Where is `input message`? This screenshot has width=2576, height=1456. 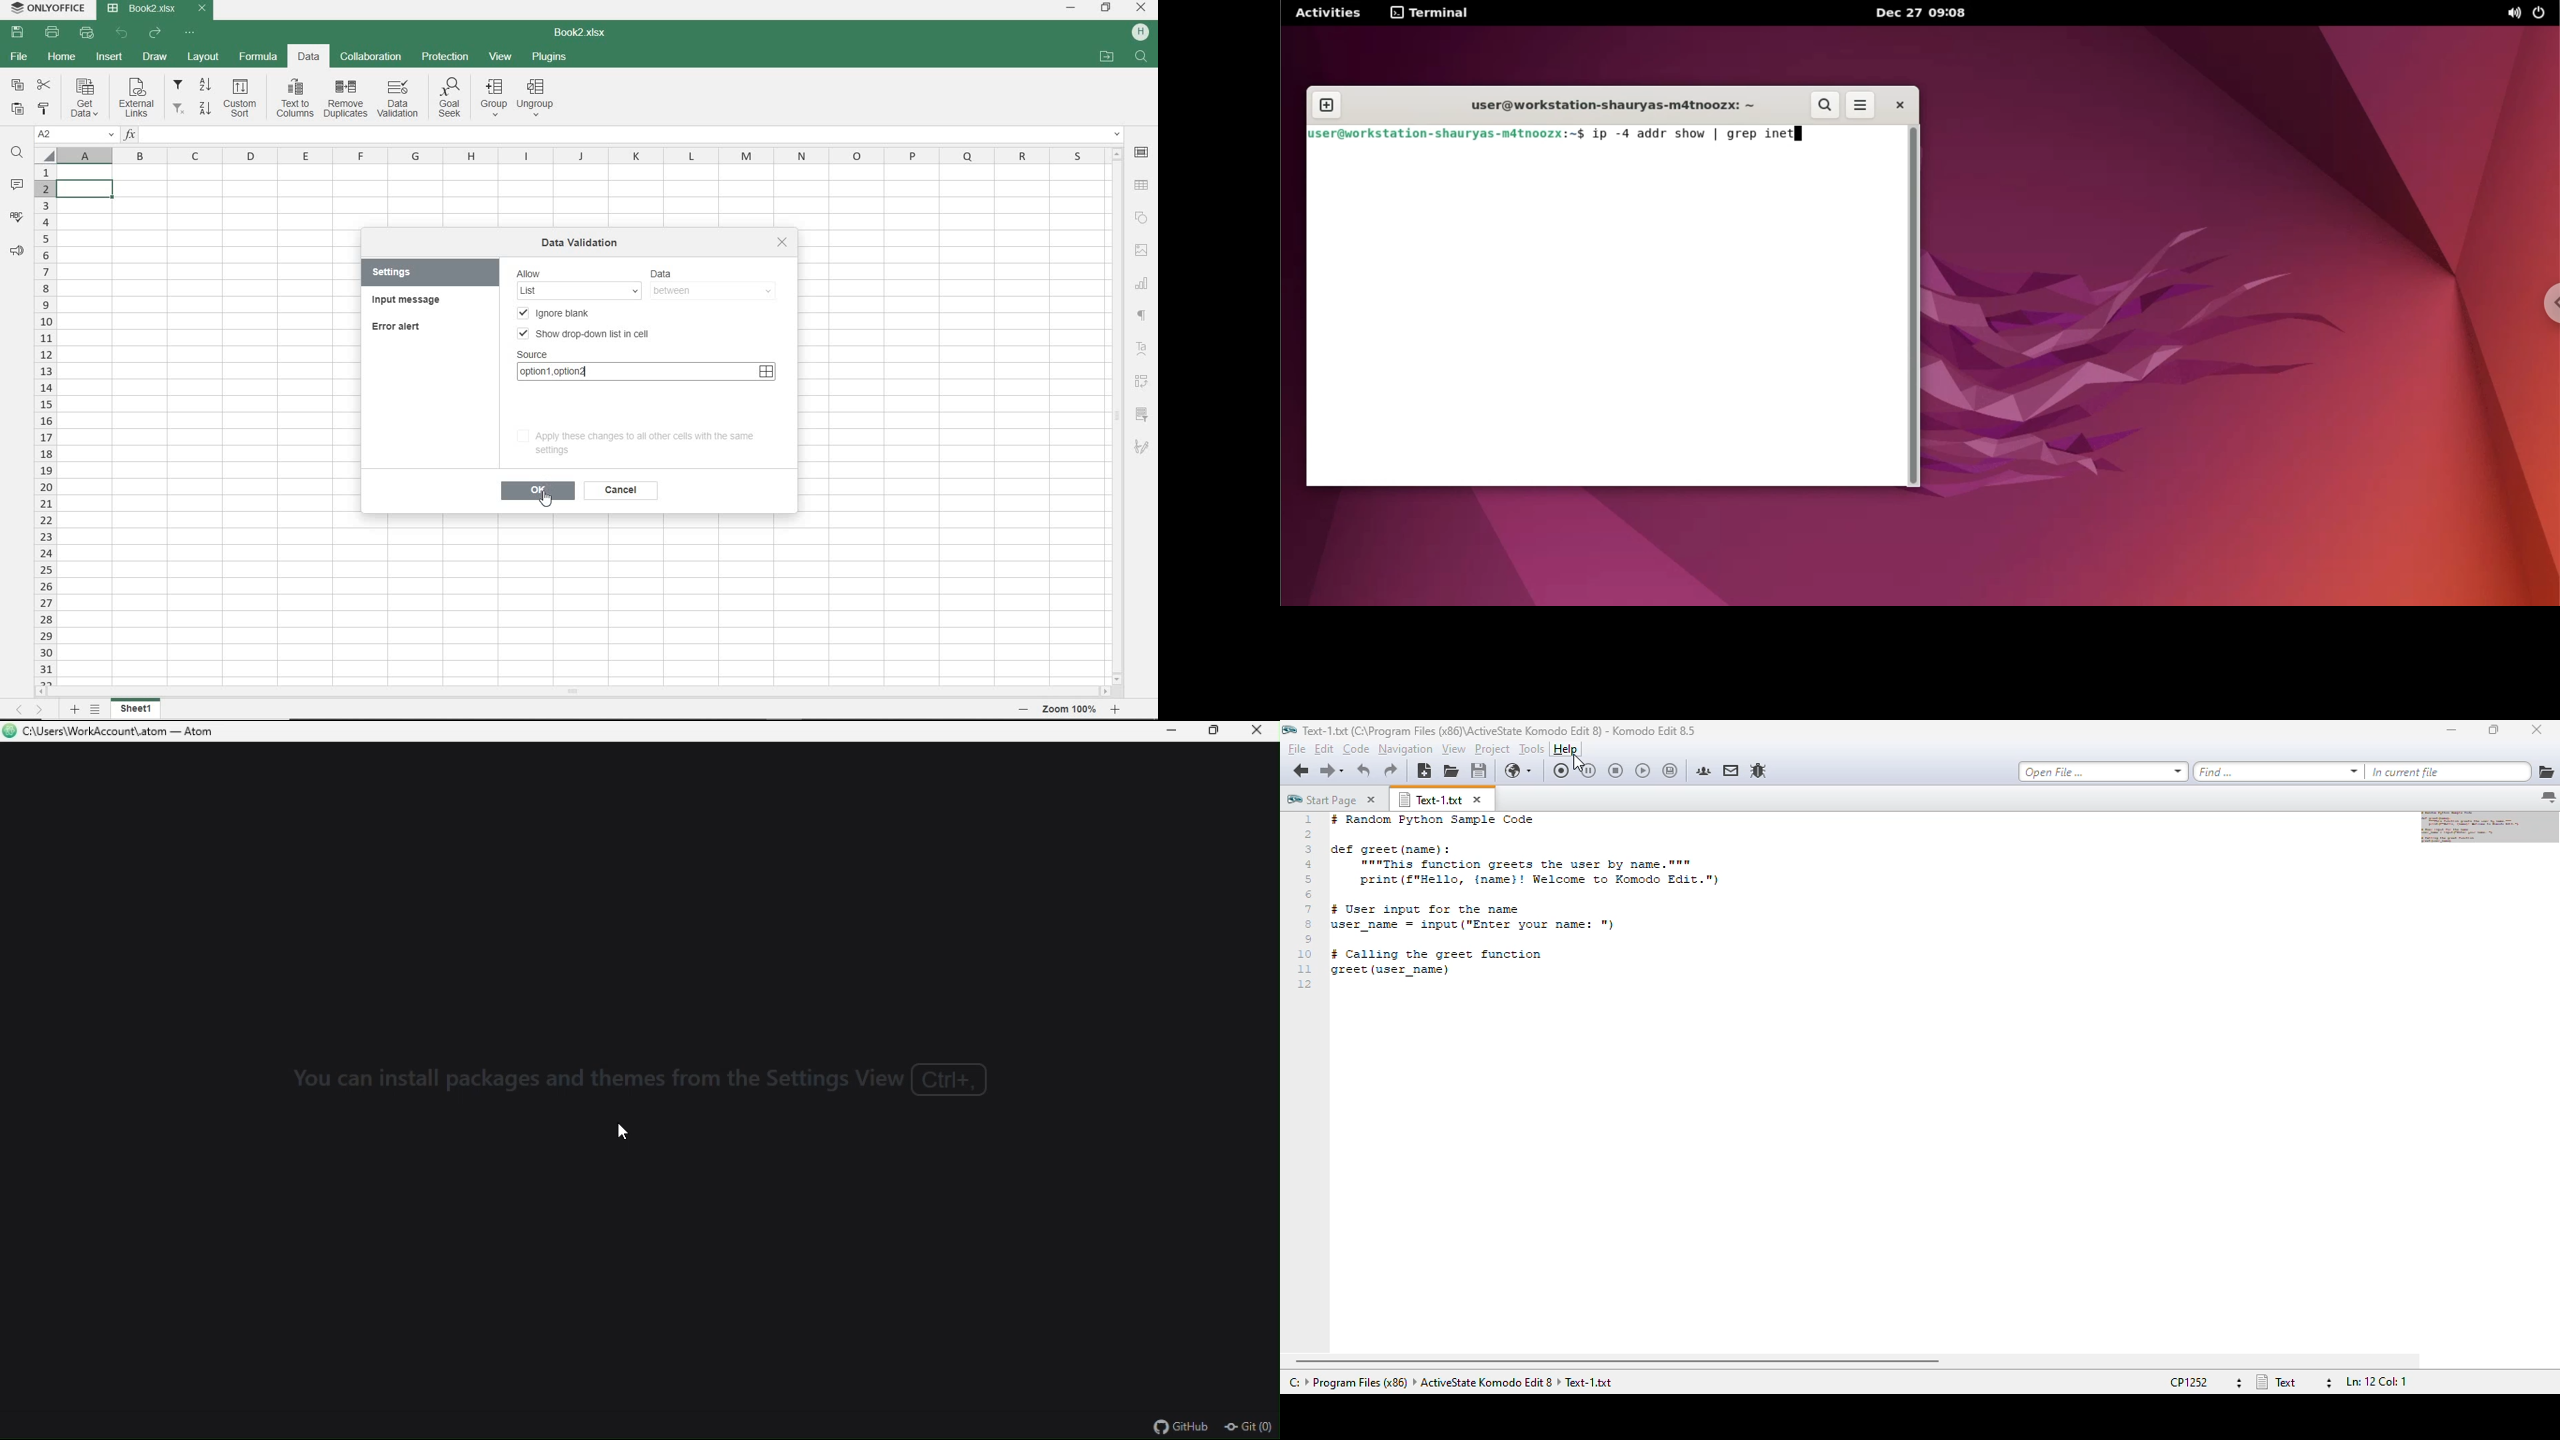 input message is located at coordinates (407, 300).